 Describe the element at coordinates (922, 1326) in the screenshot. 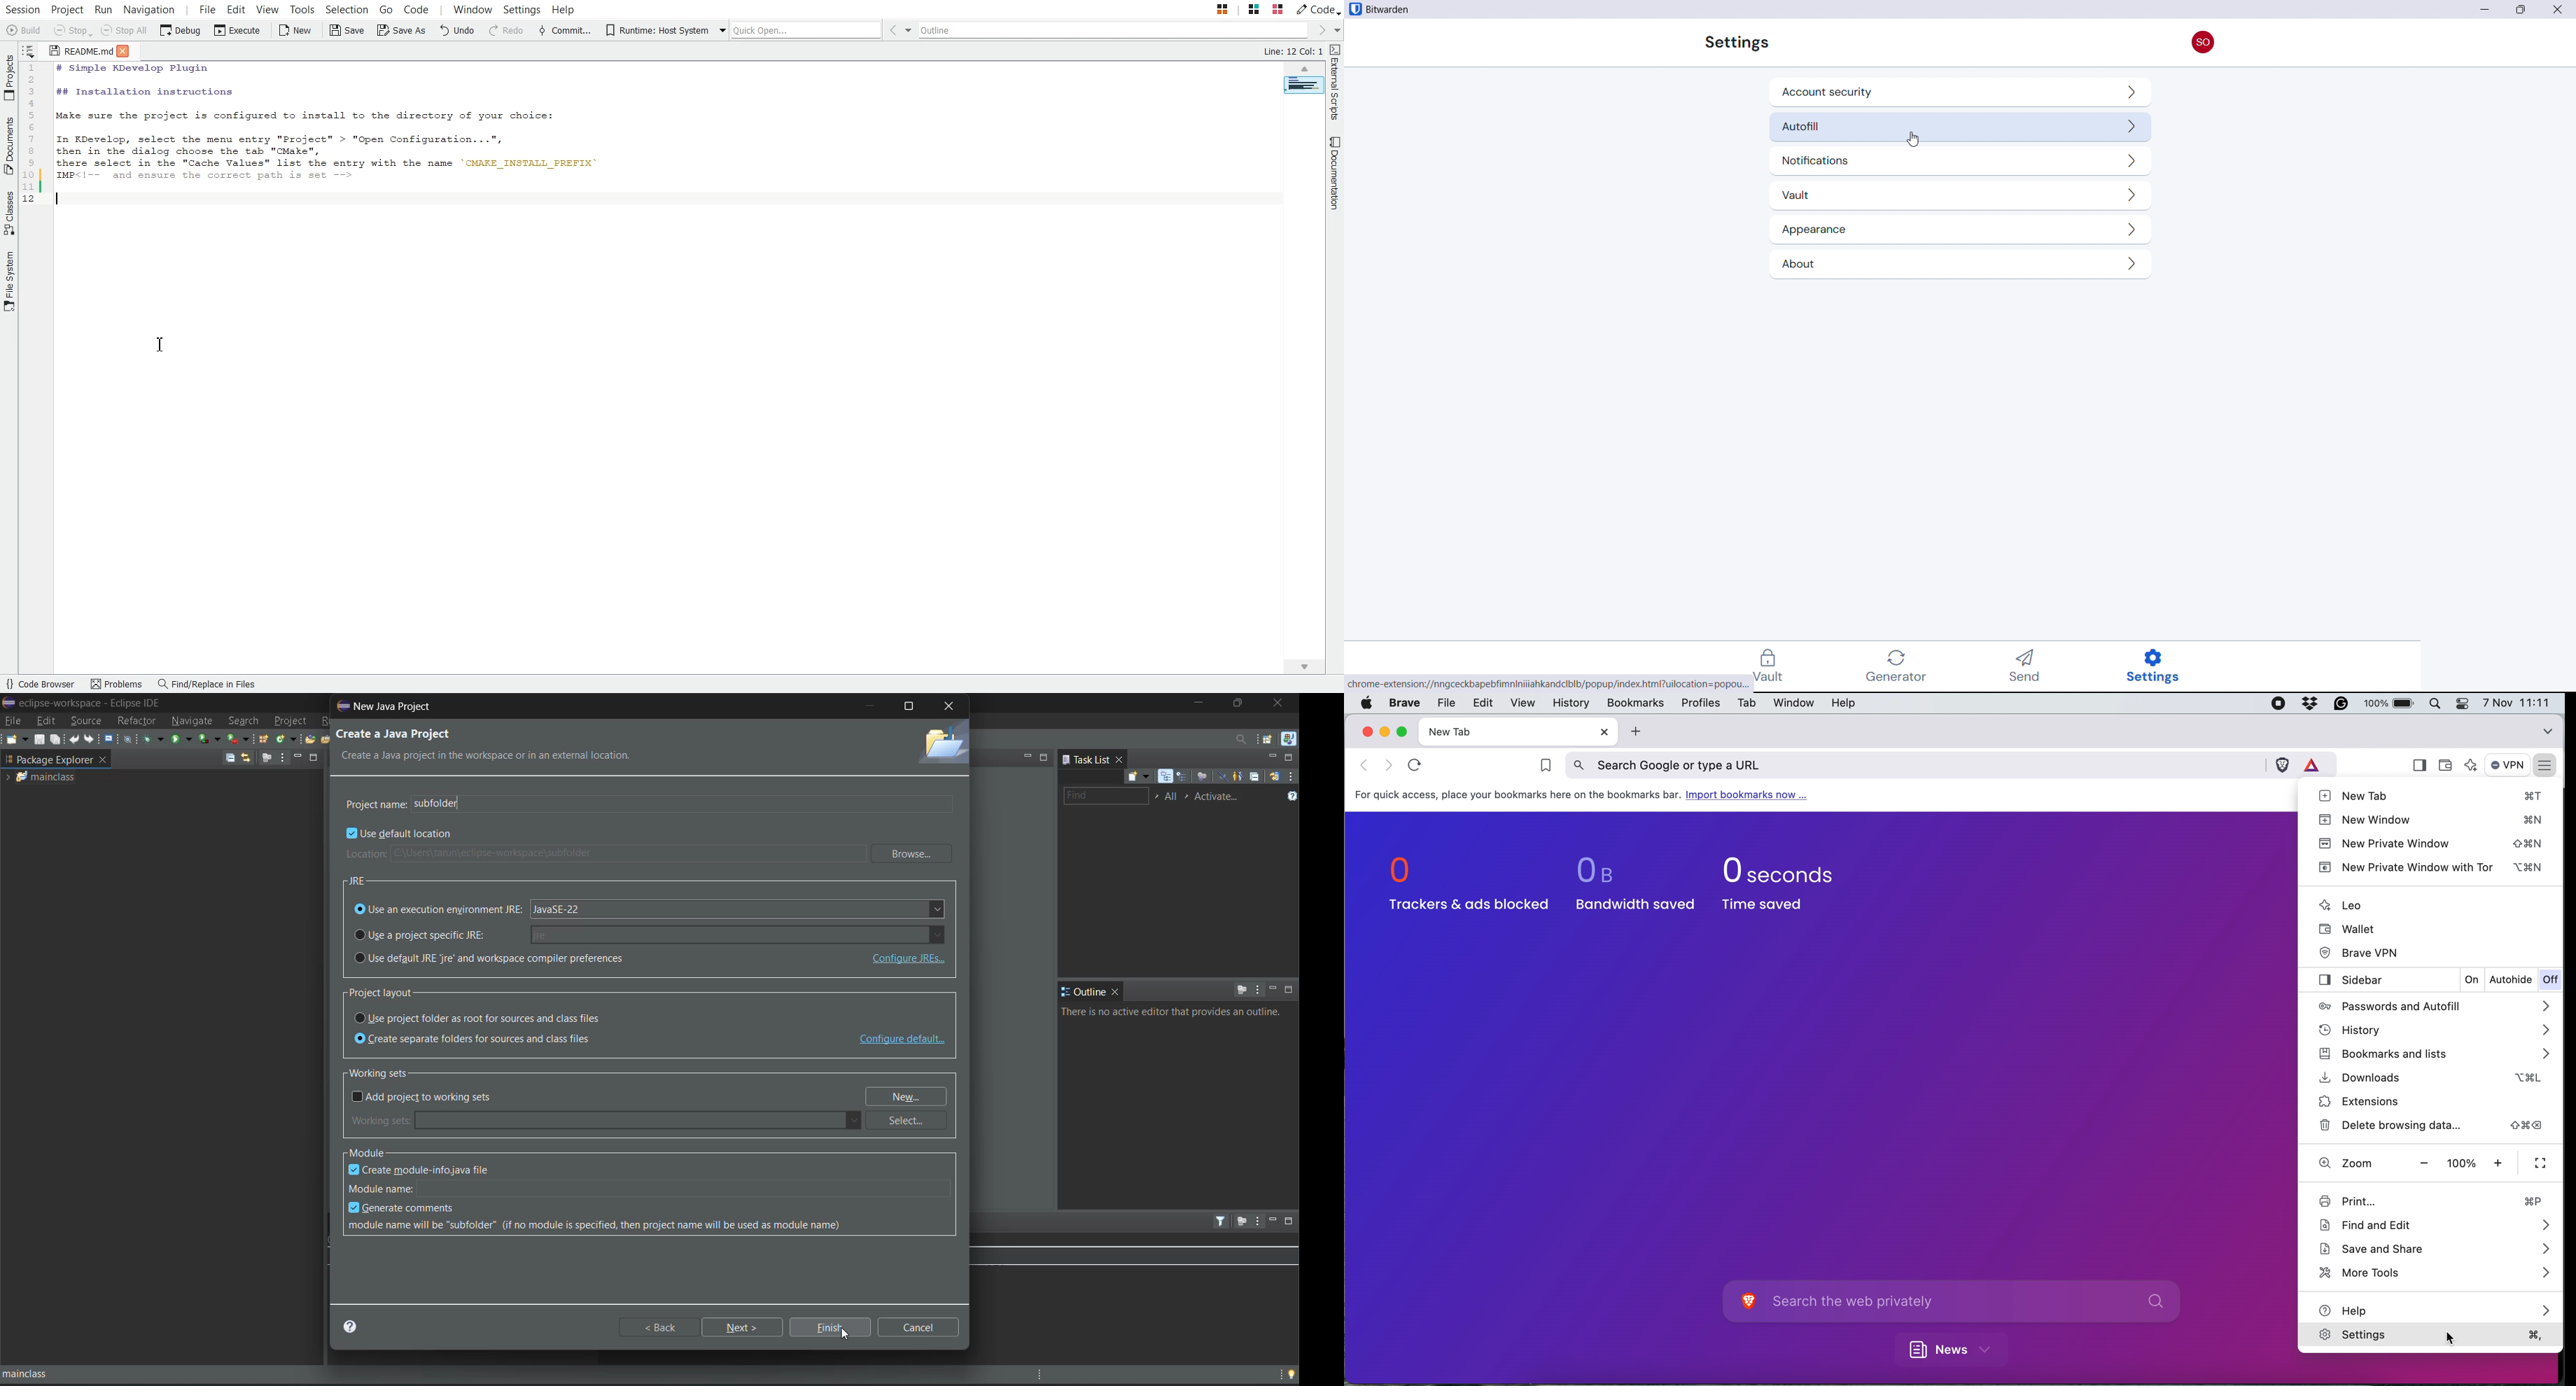

I see `cancel` at that location.